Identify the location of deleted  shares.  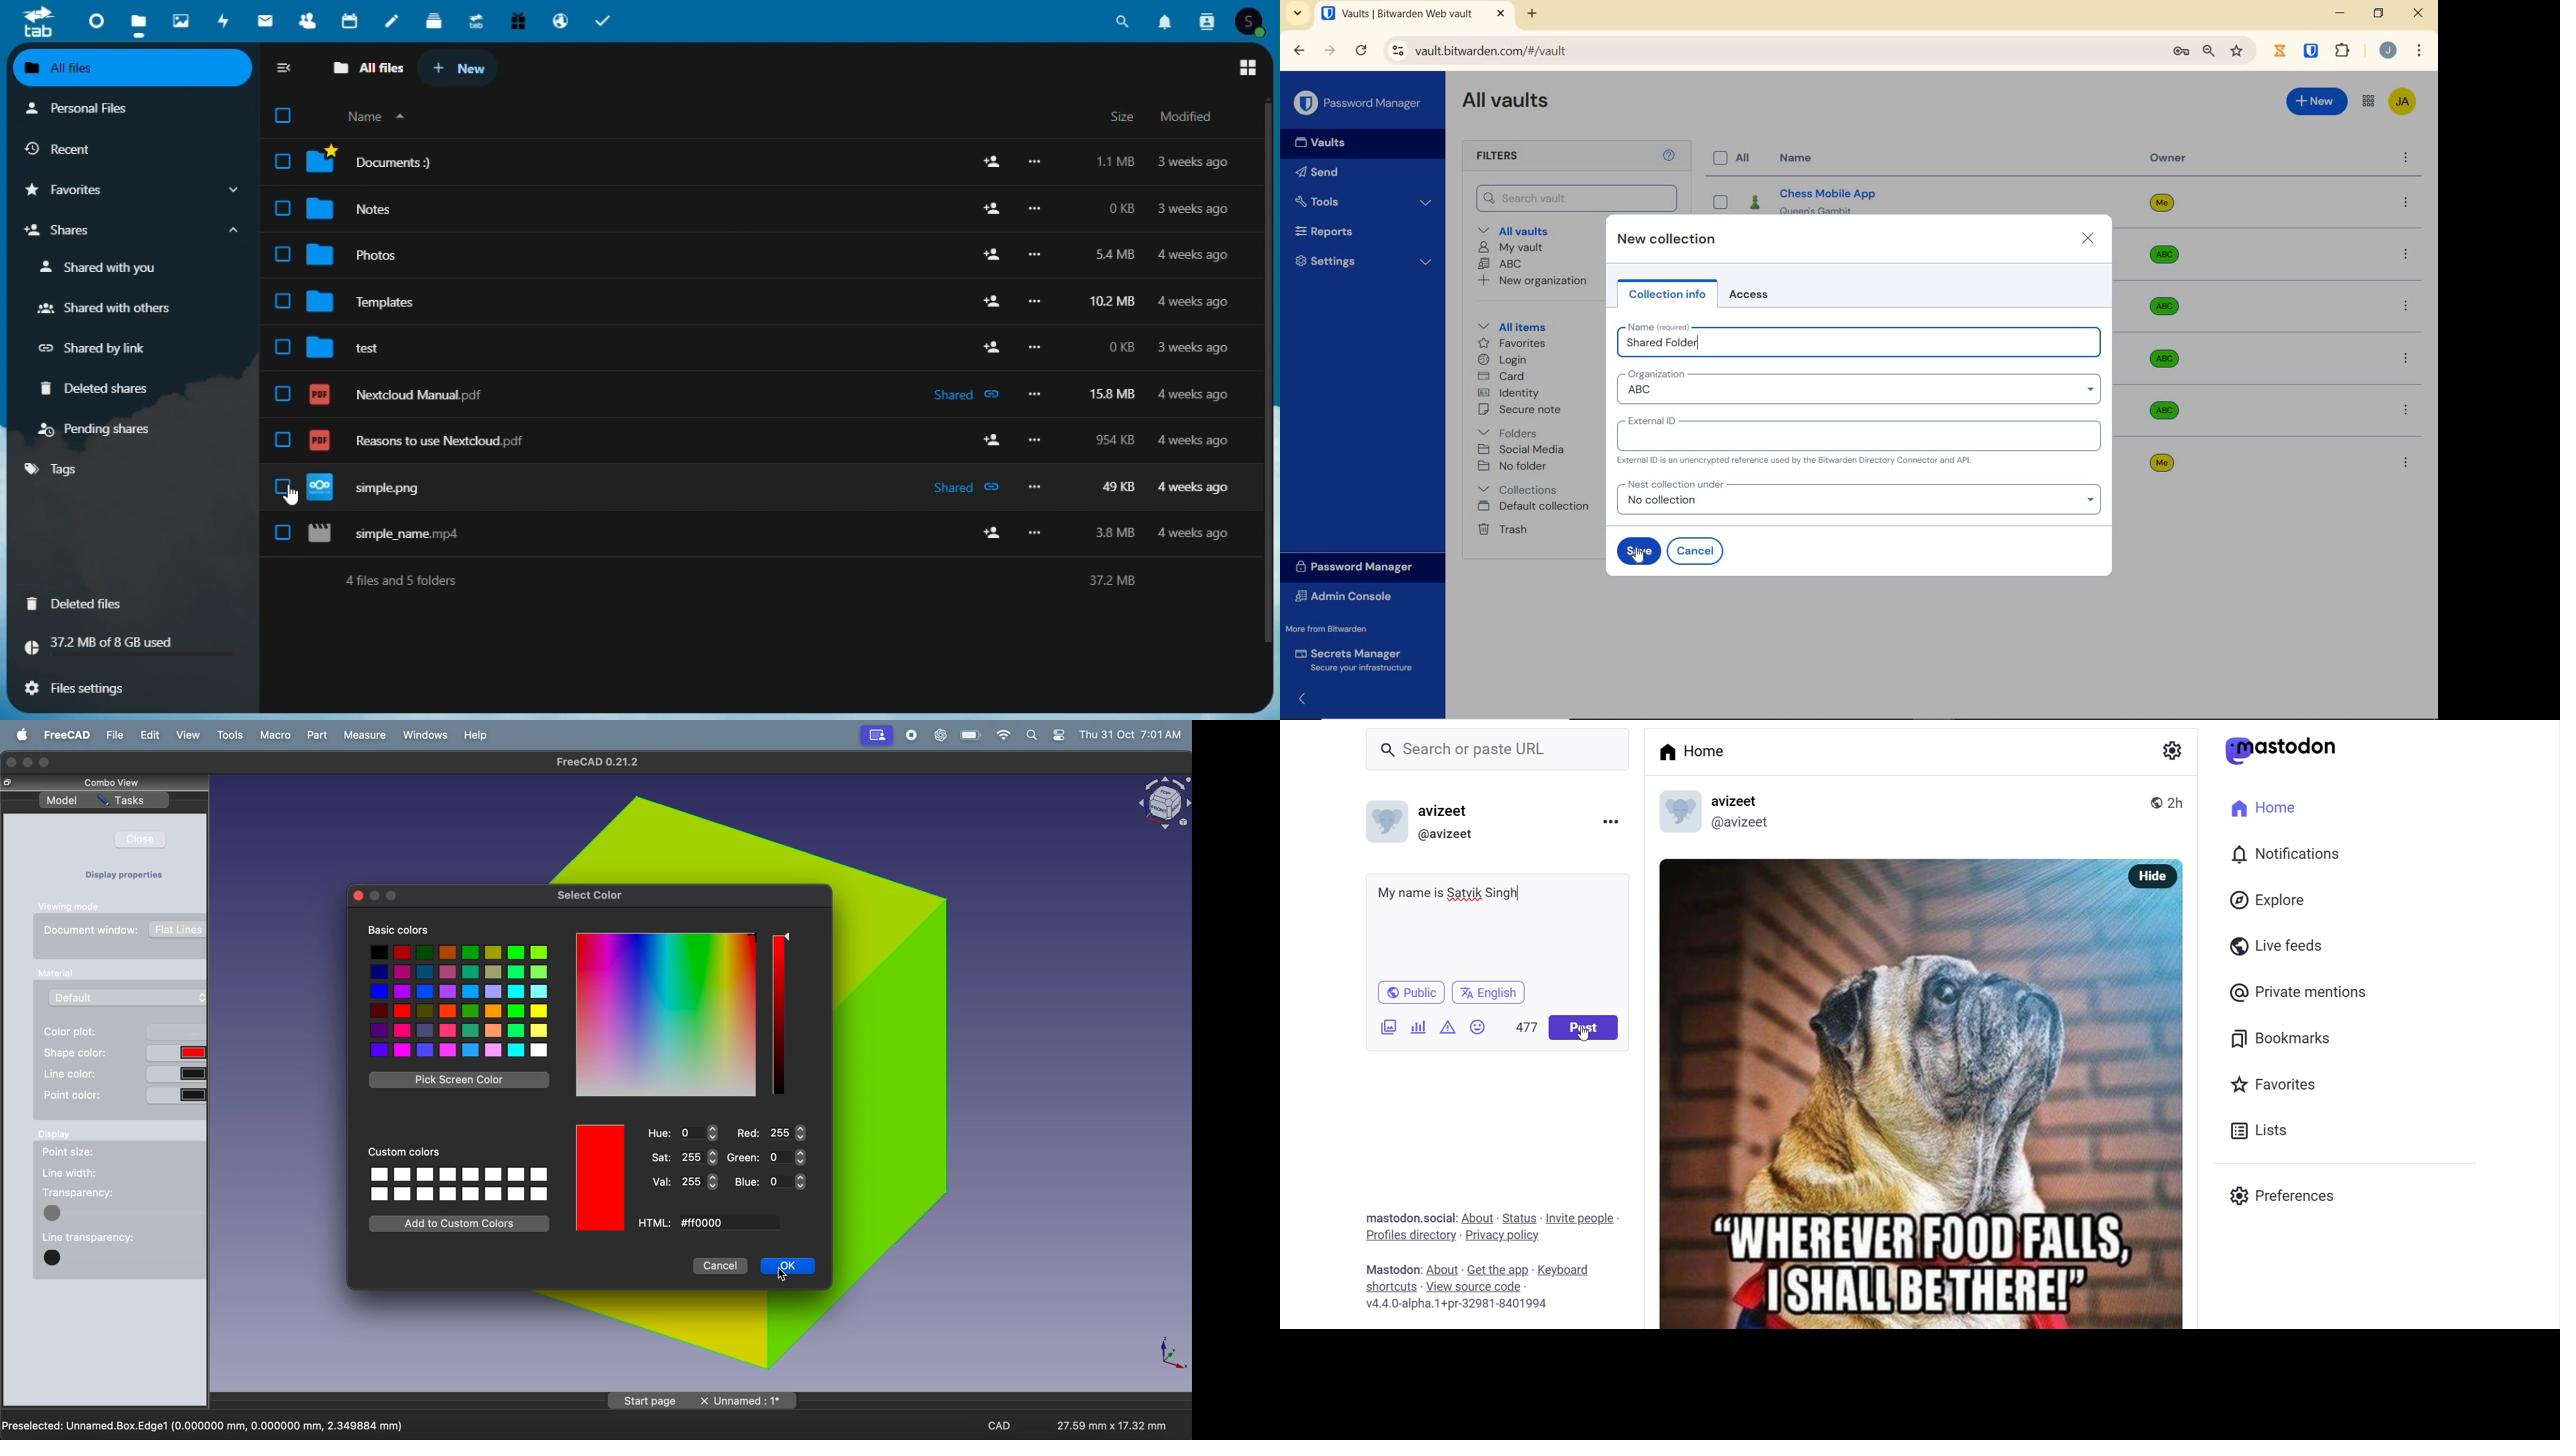
(103, 390).